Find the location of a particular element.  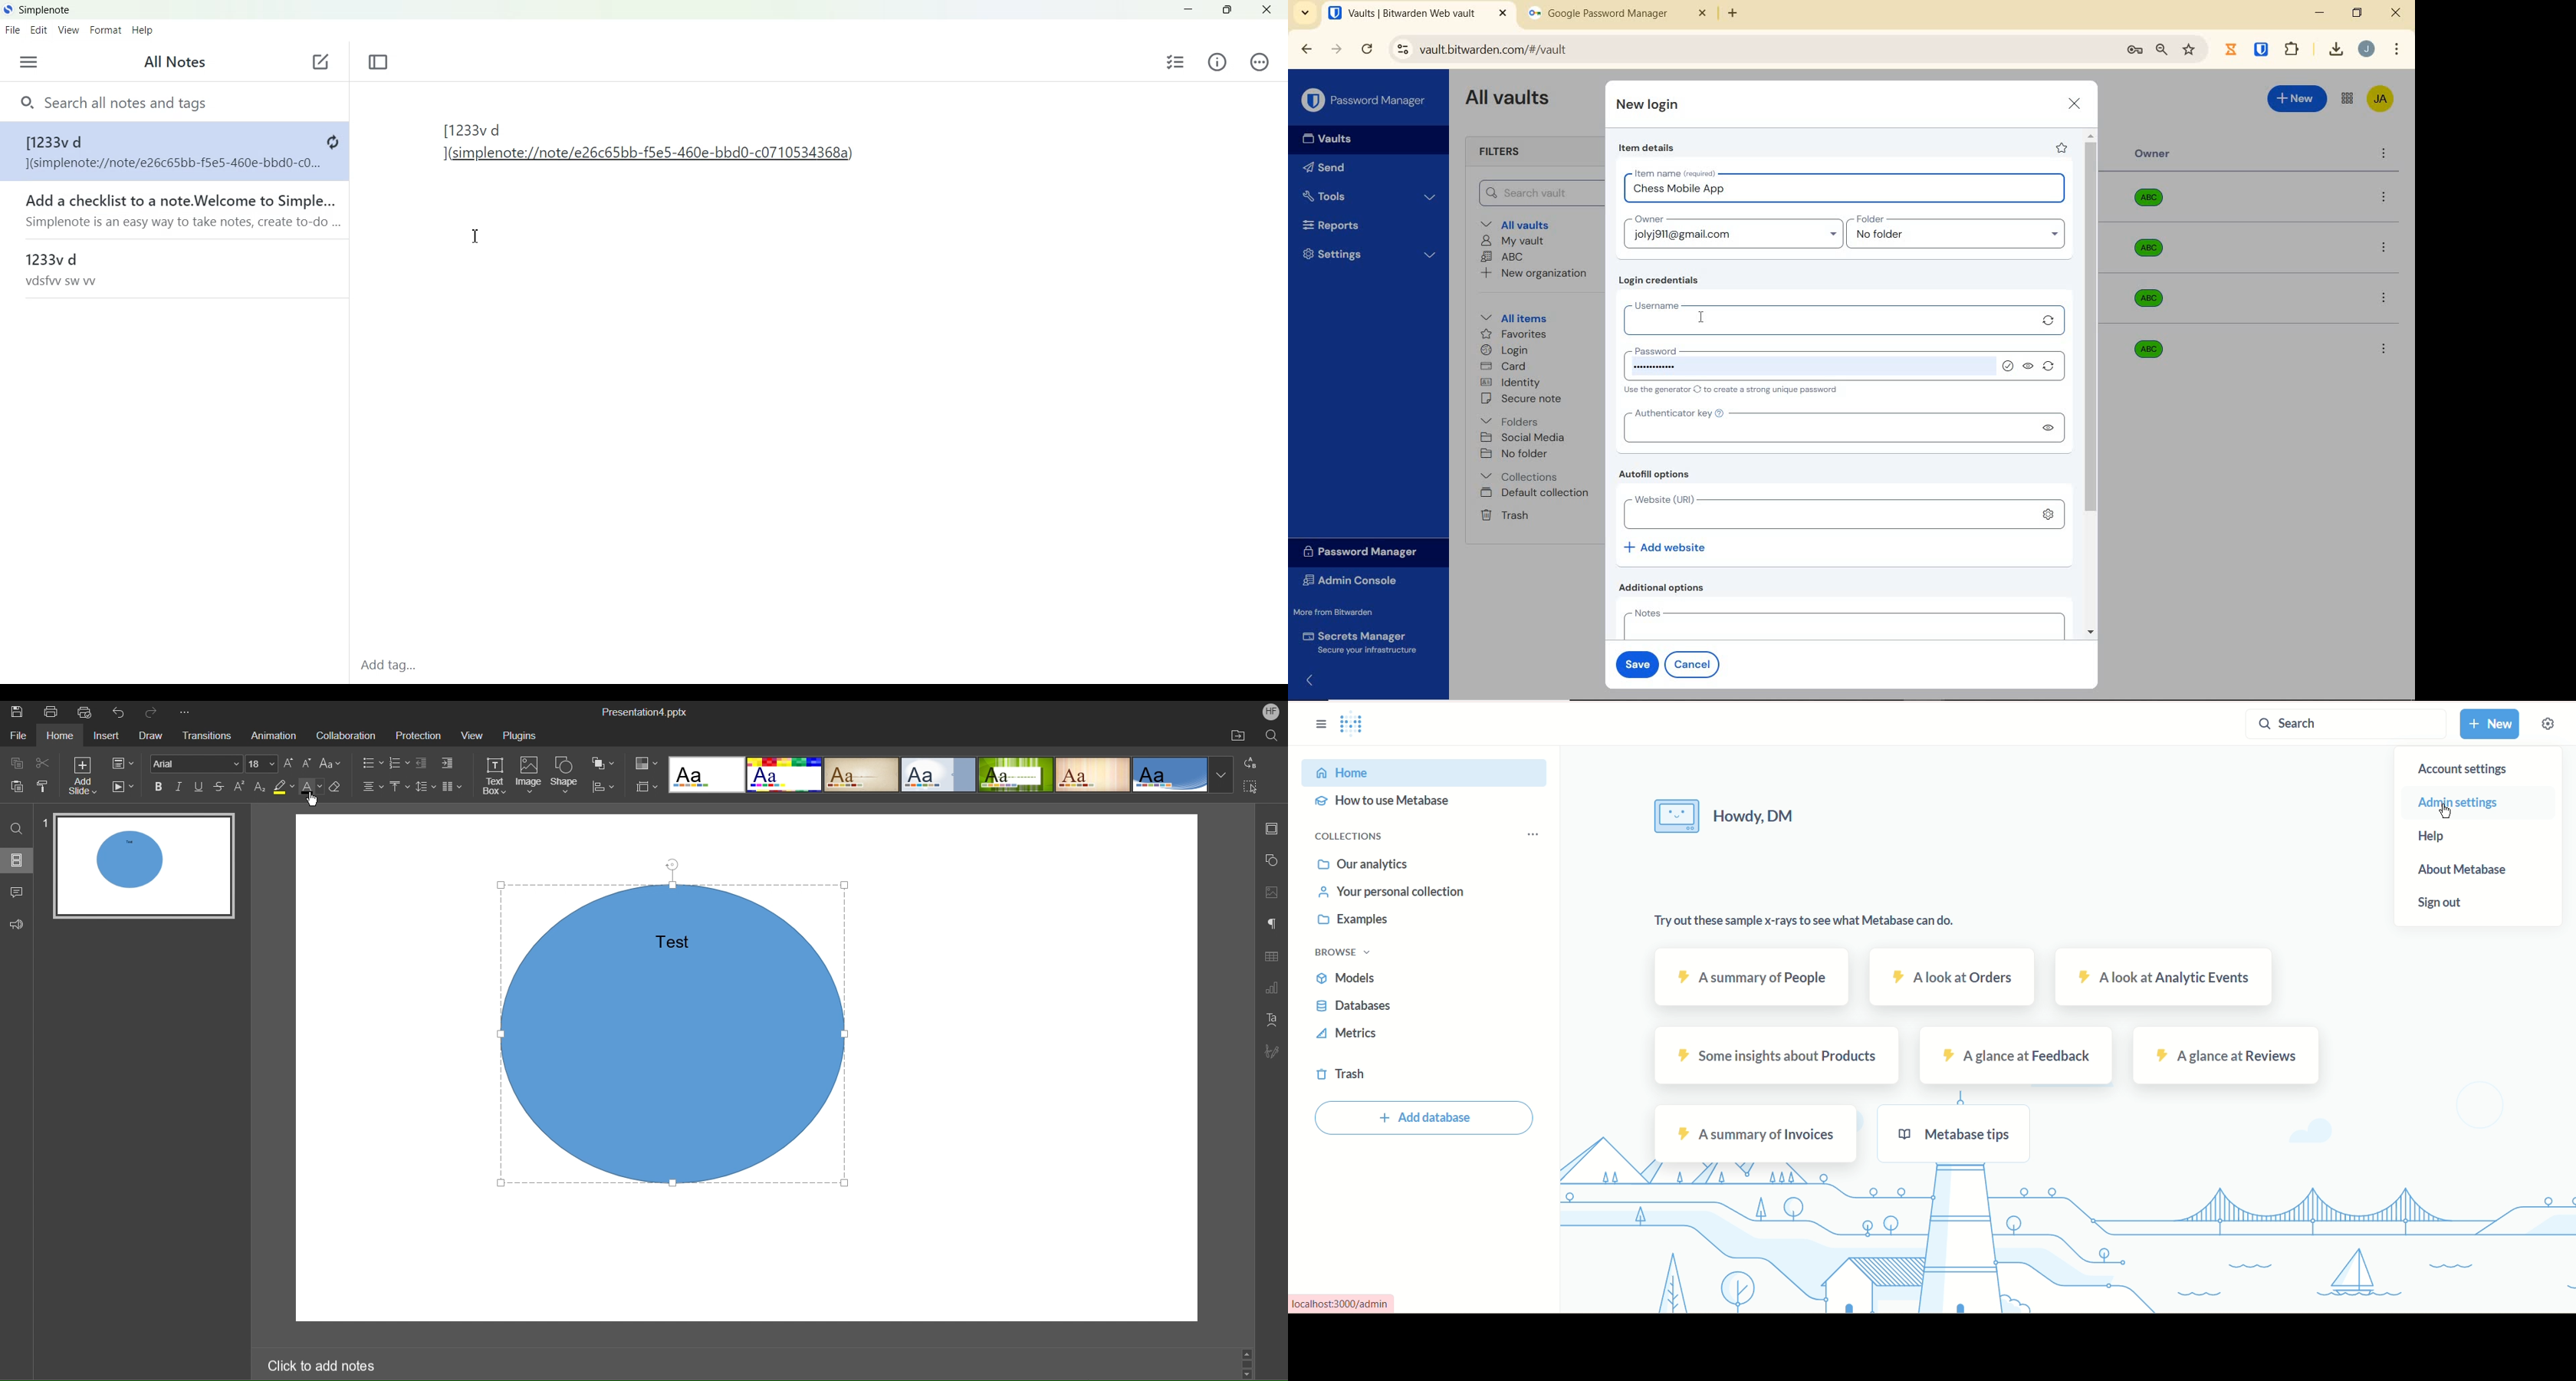

Columns is located at coordinates (453, 787).